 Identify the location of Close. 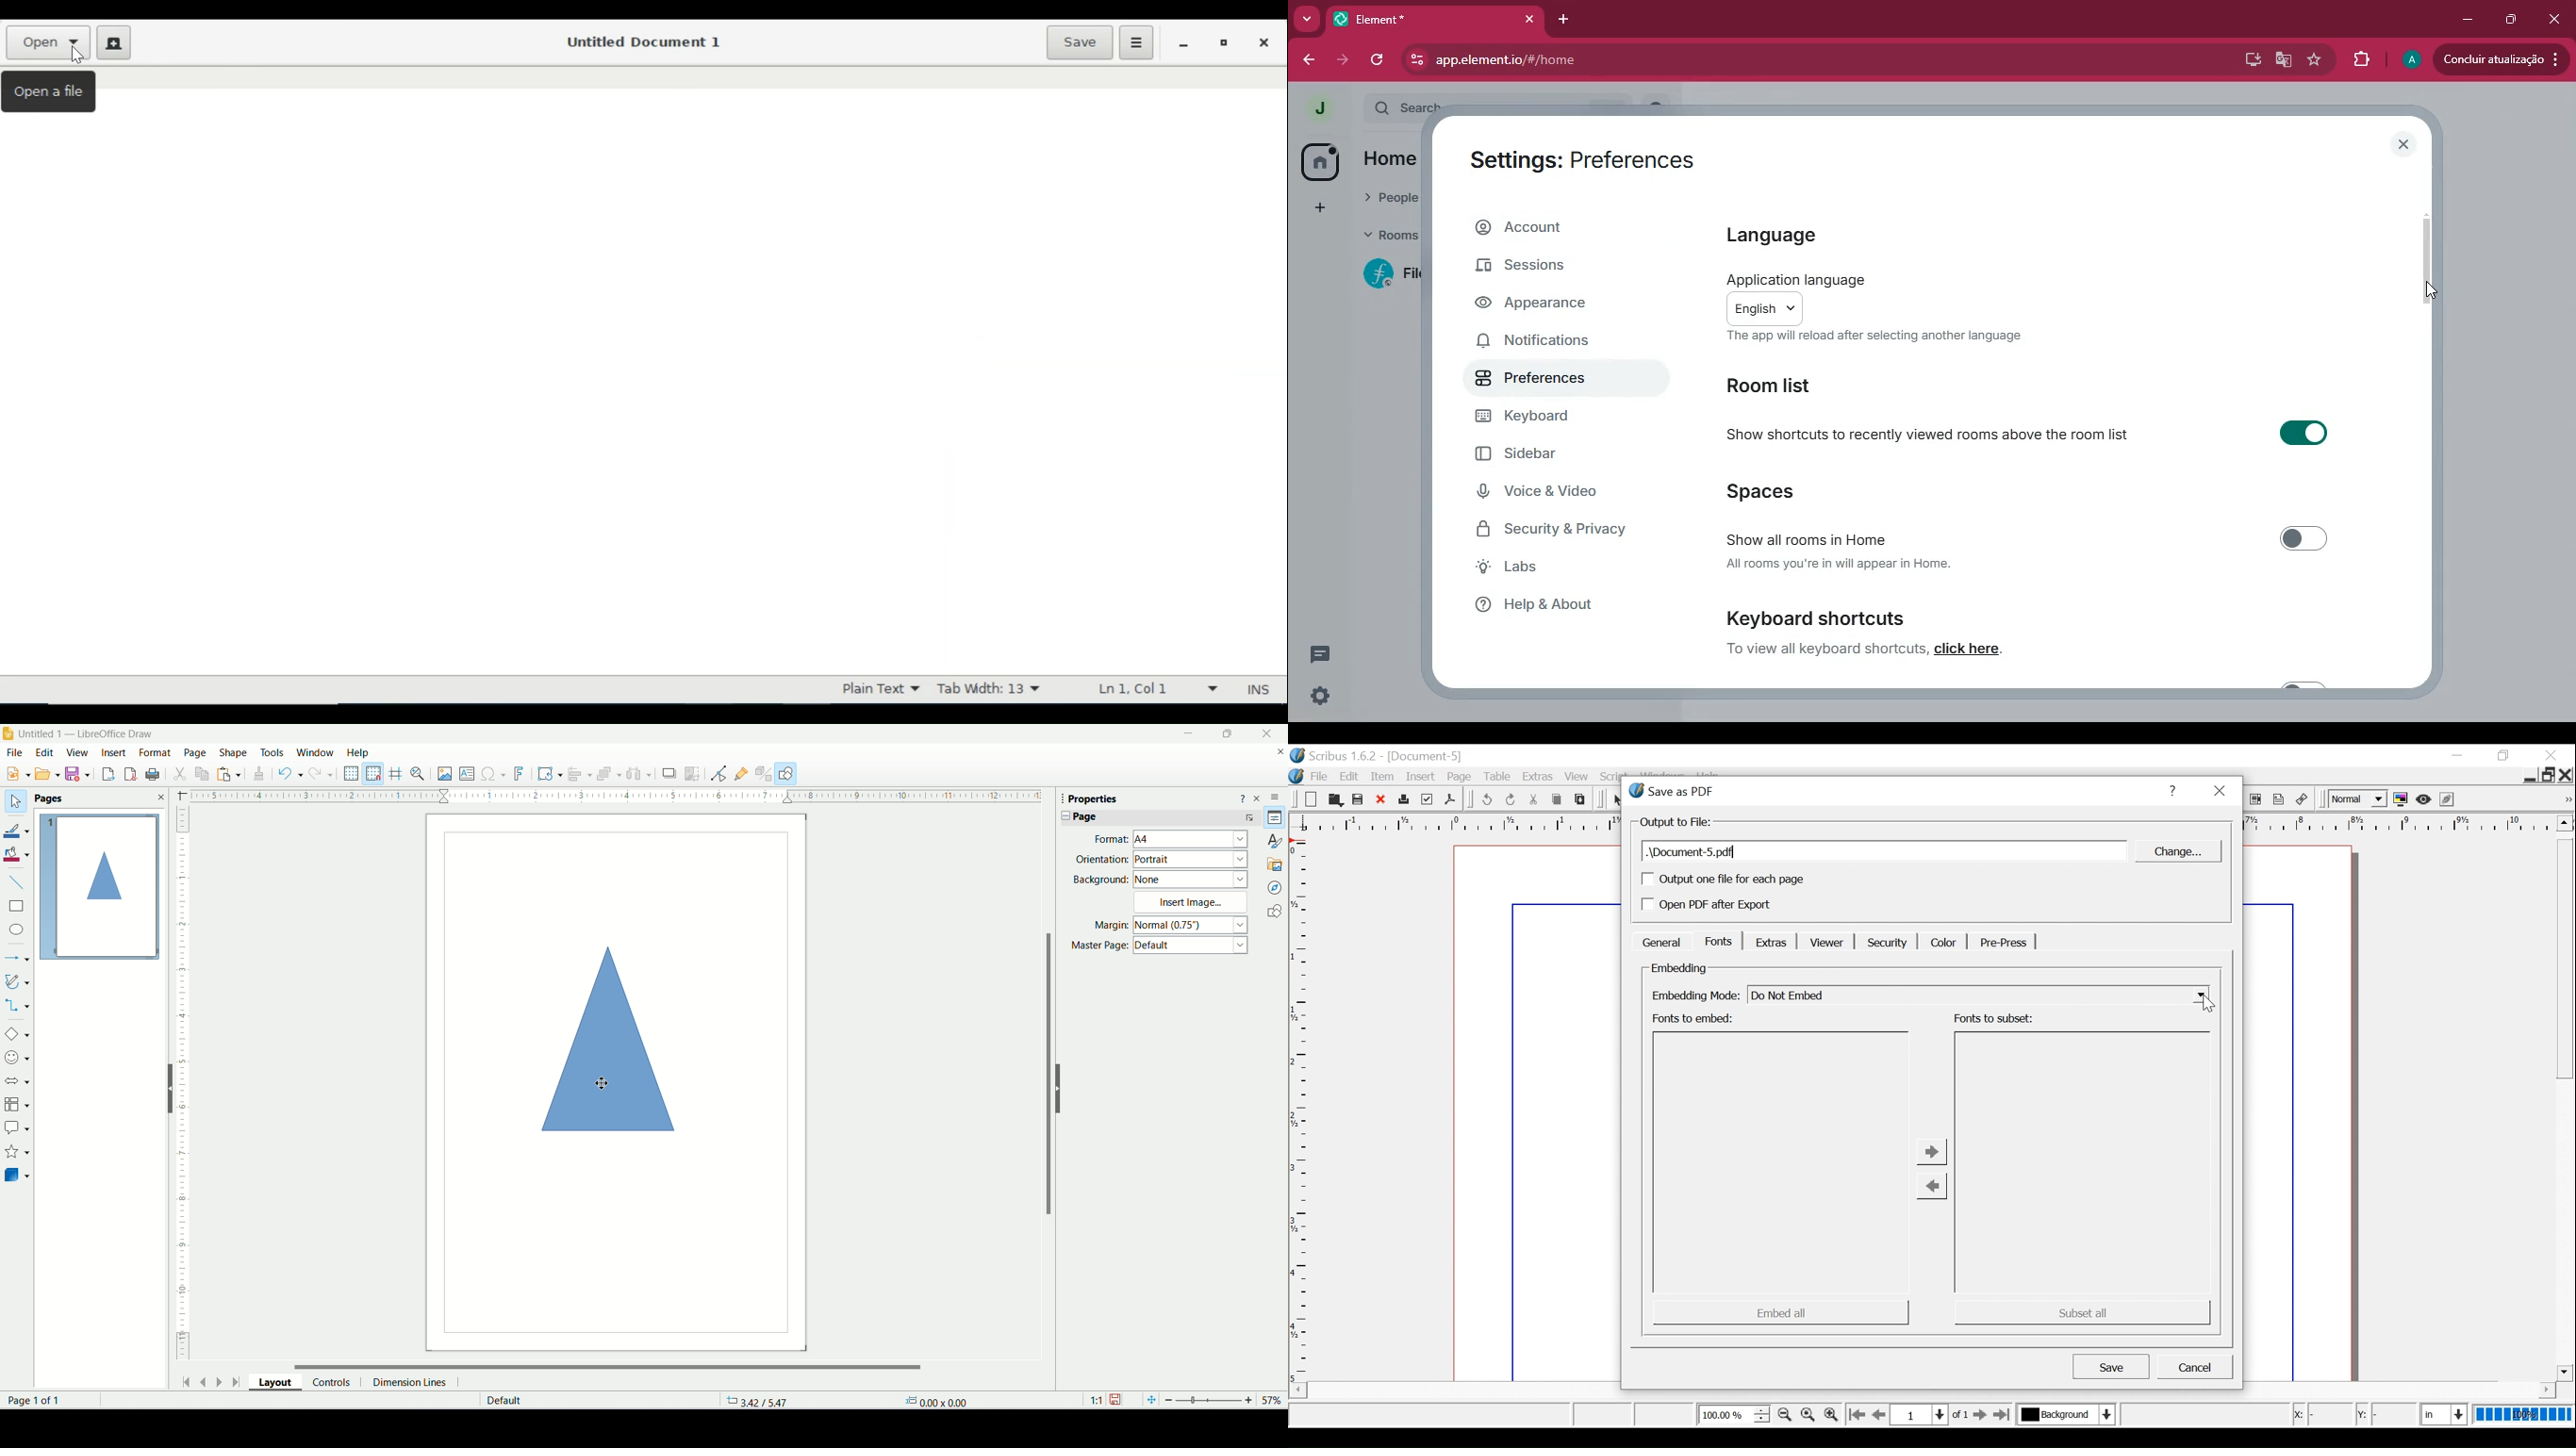
(1267, 734).